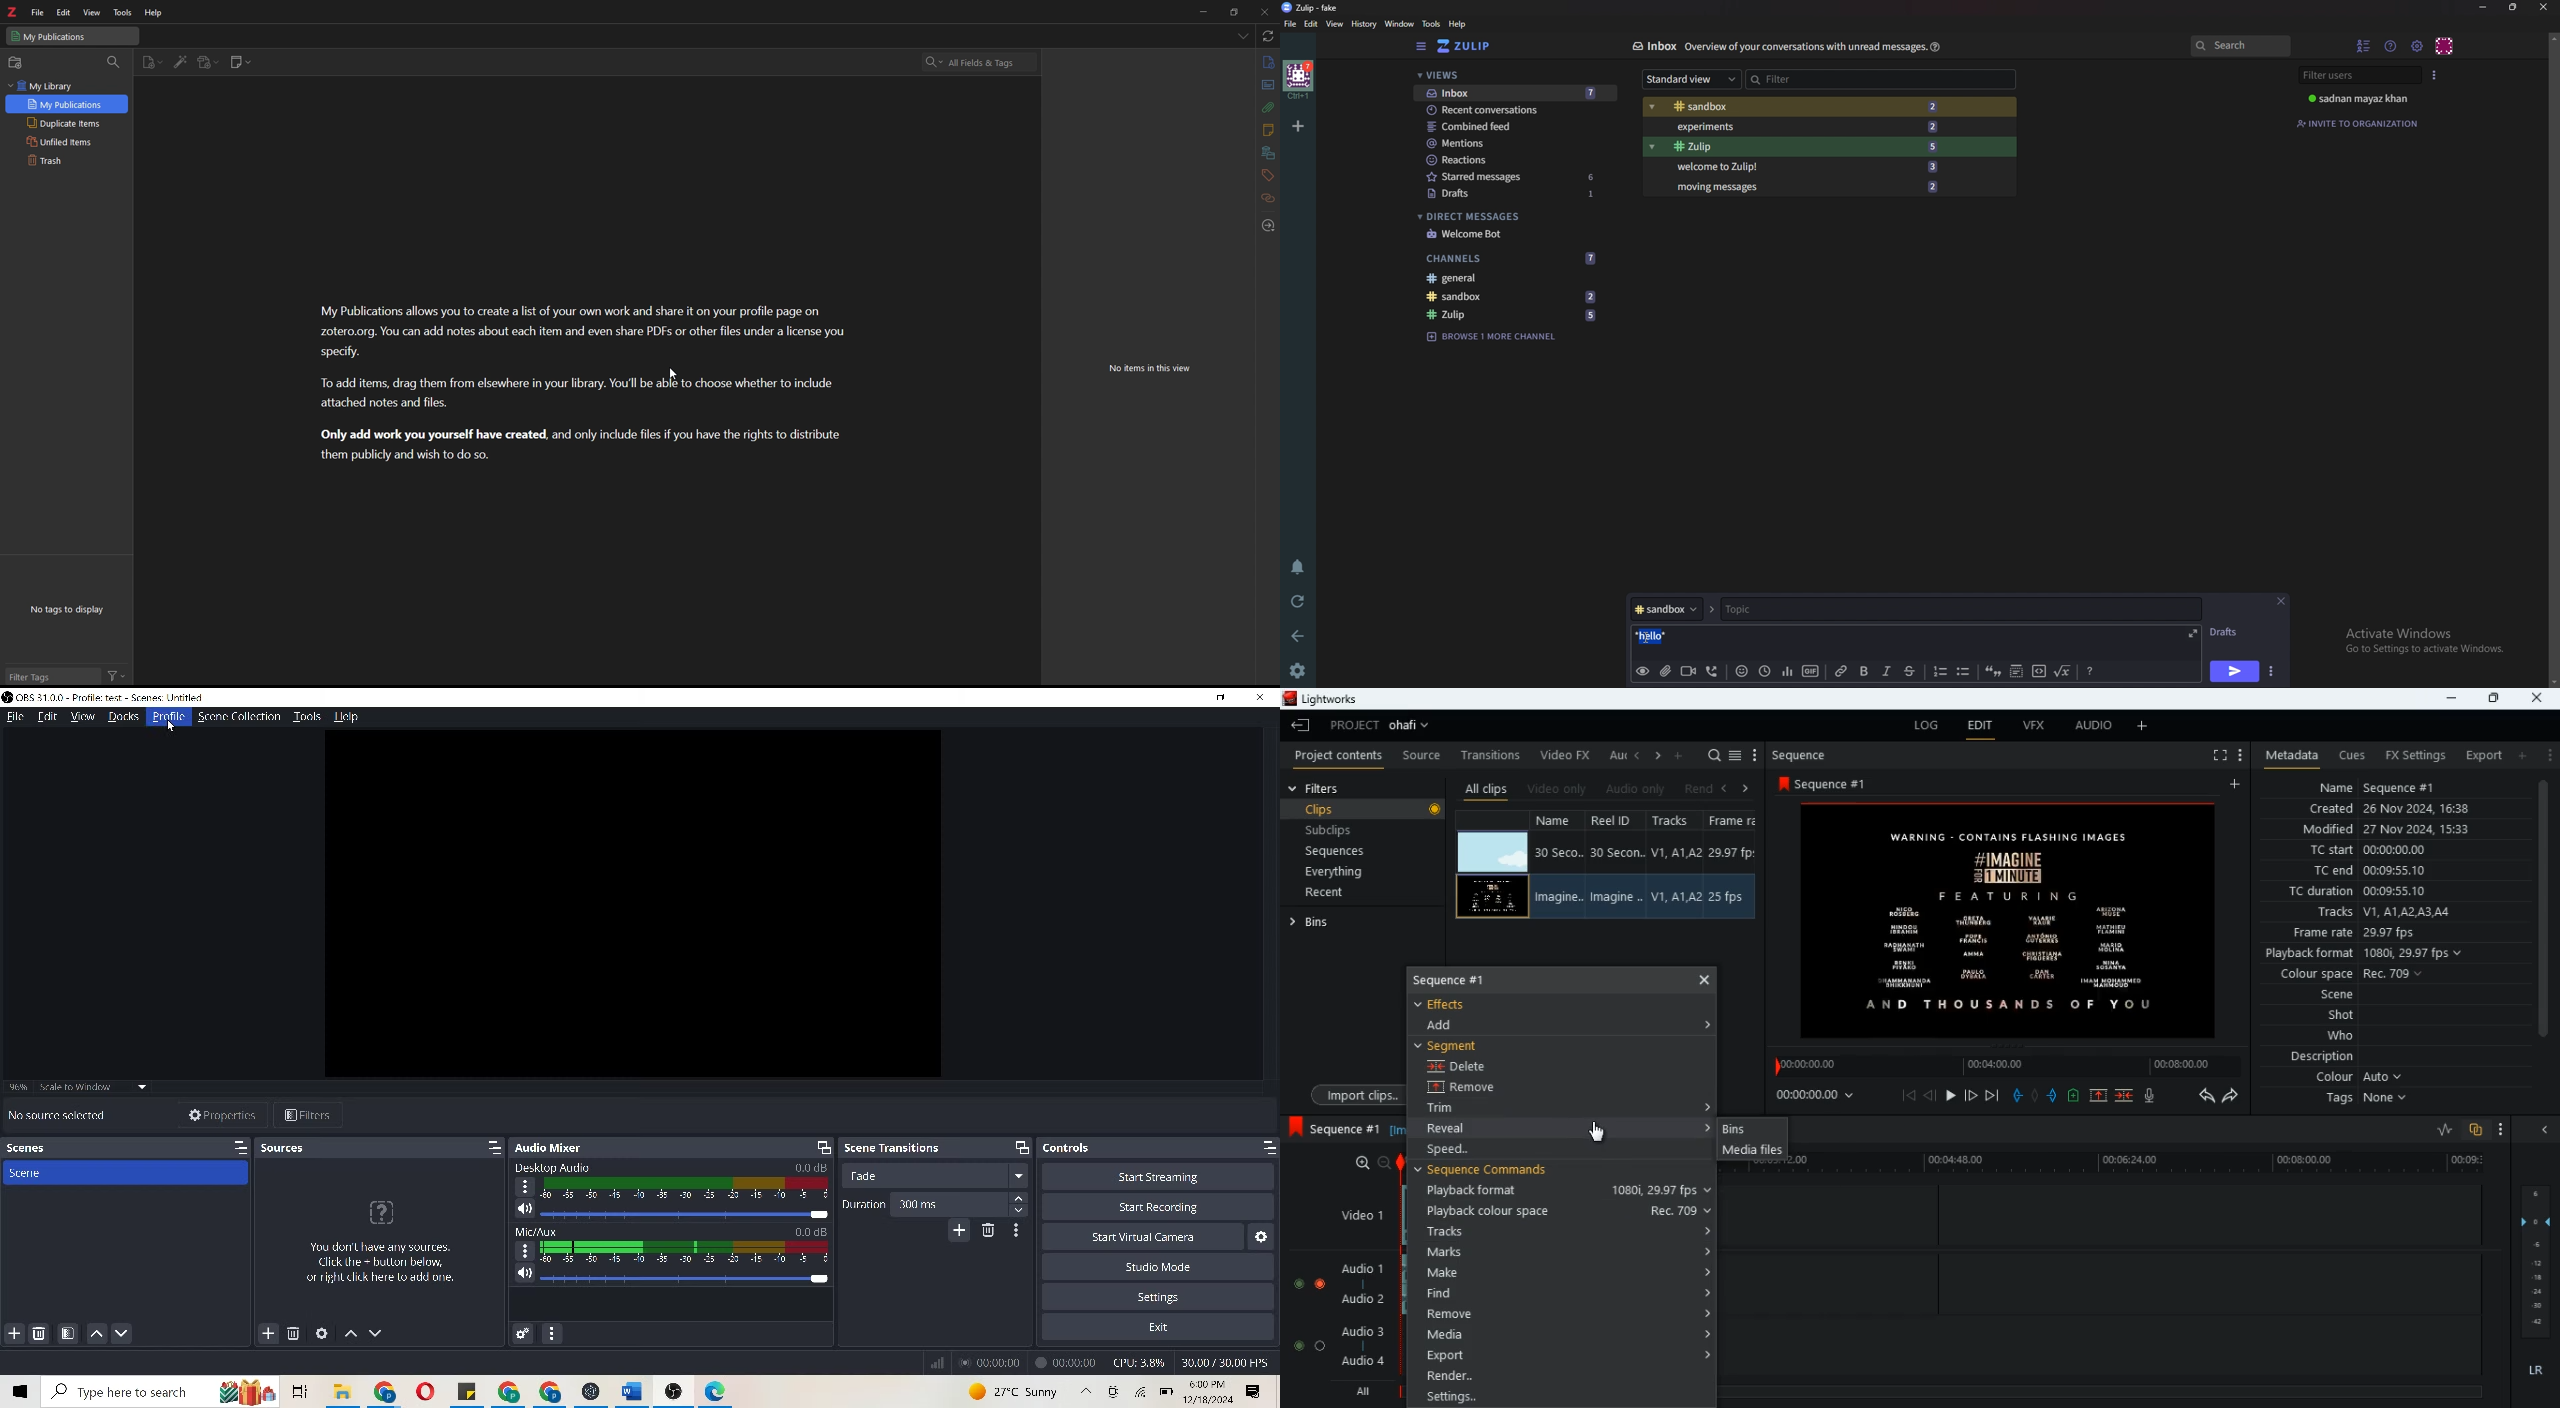  What do you see at coordinates (1509, 297) in the screenshot?
I see `# sandbox 2` at bounding box center [1509, 297].